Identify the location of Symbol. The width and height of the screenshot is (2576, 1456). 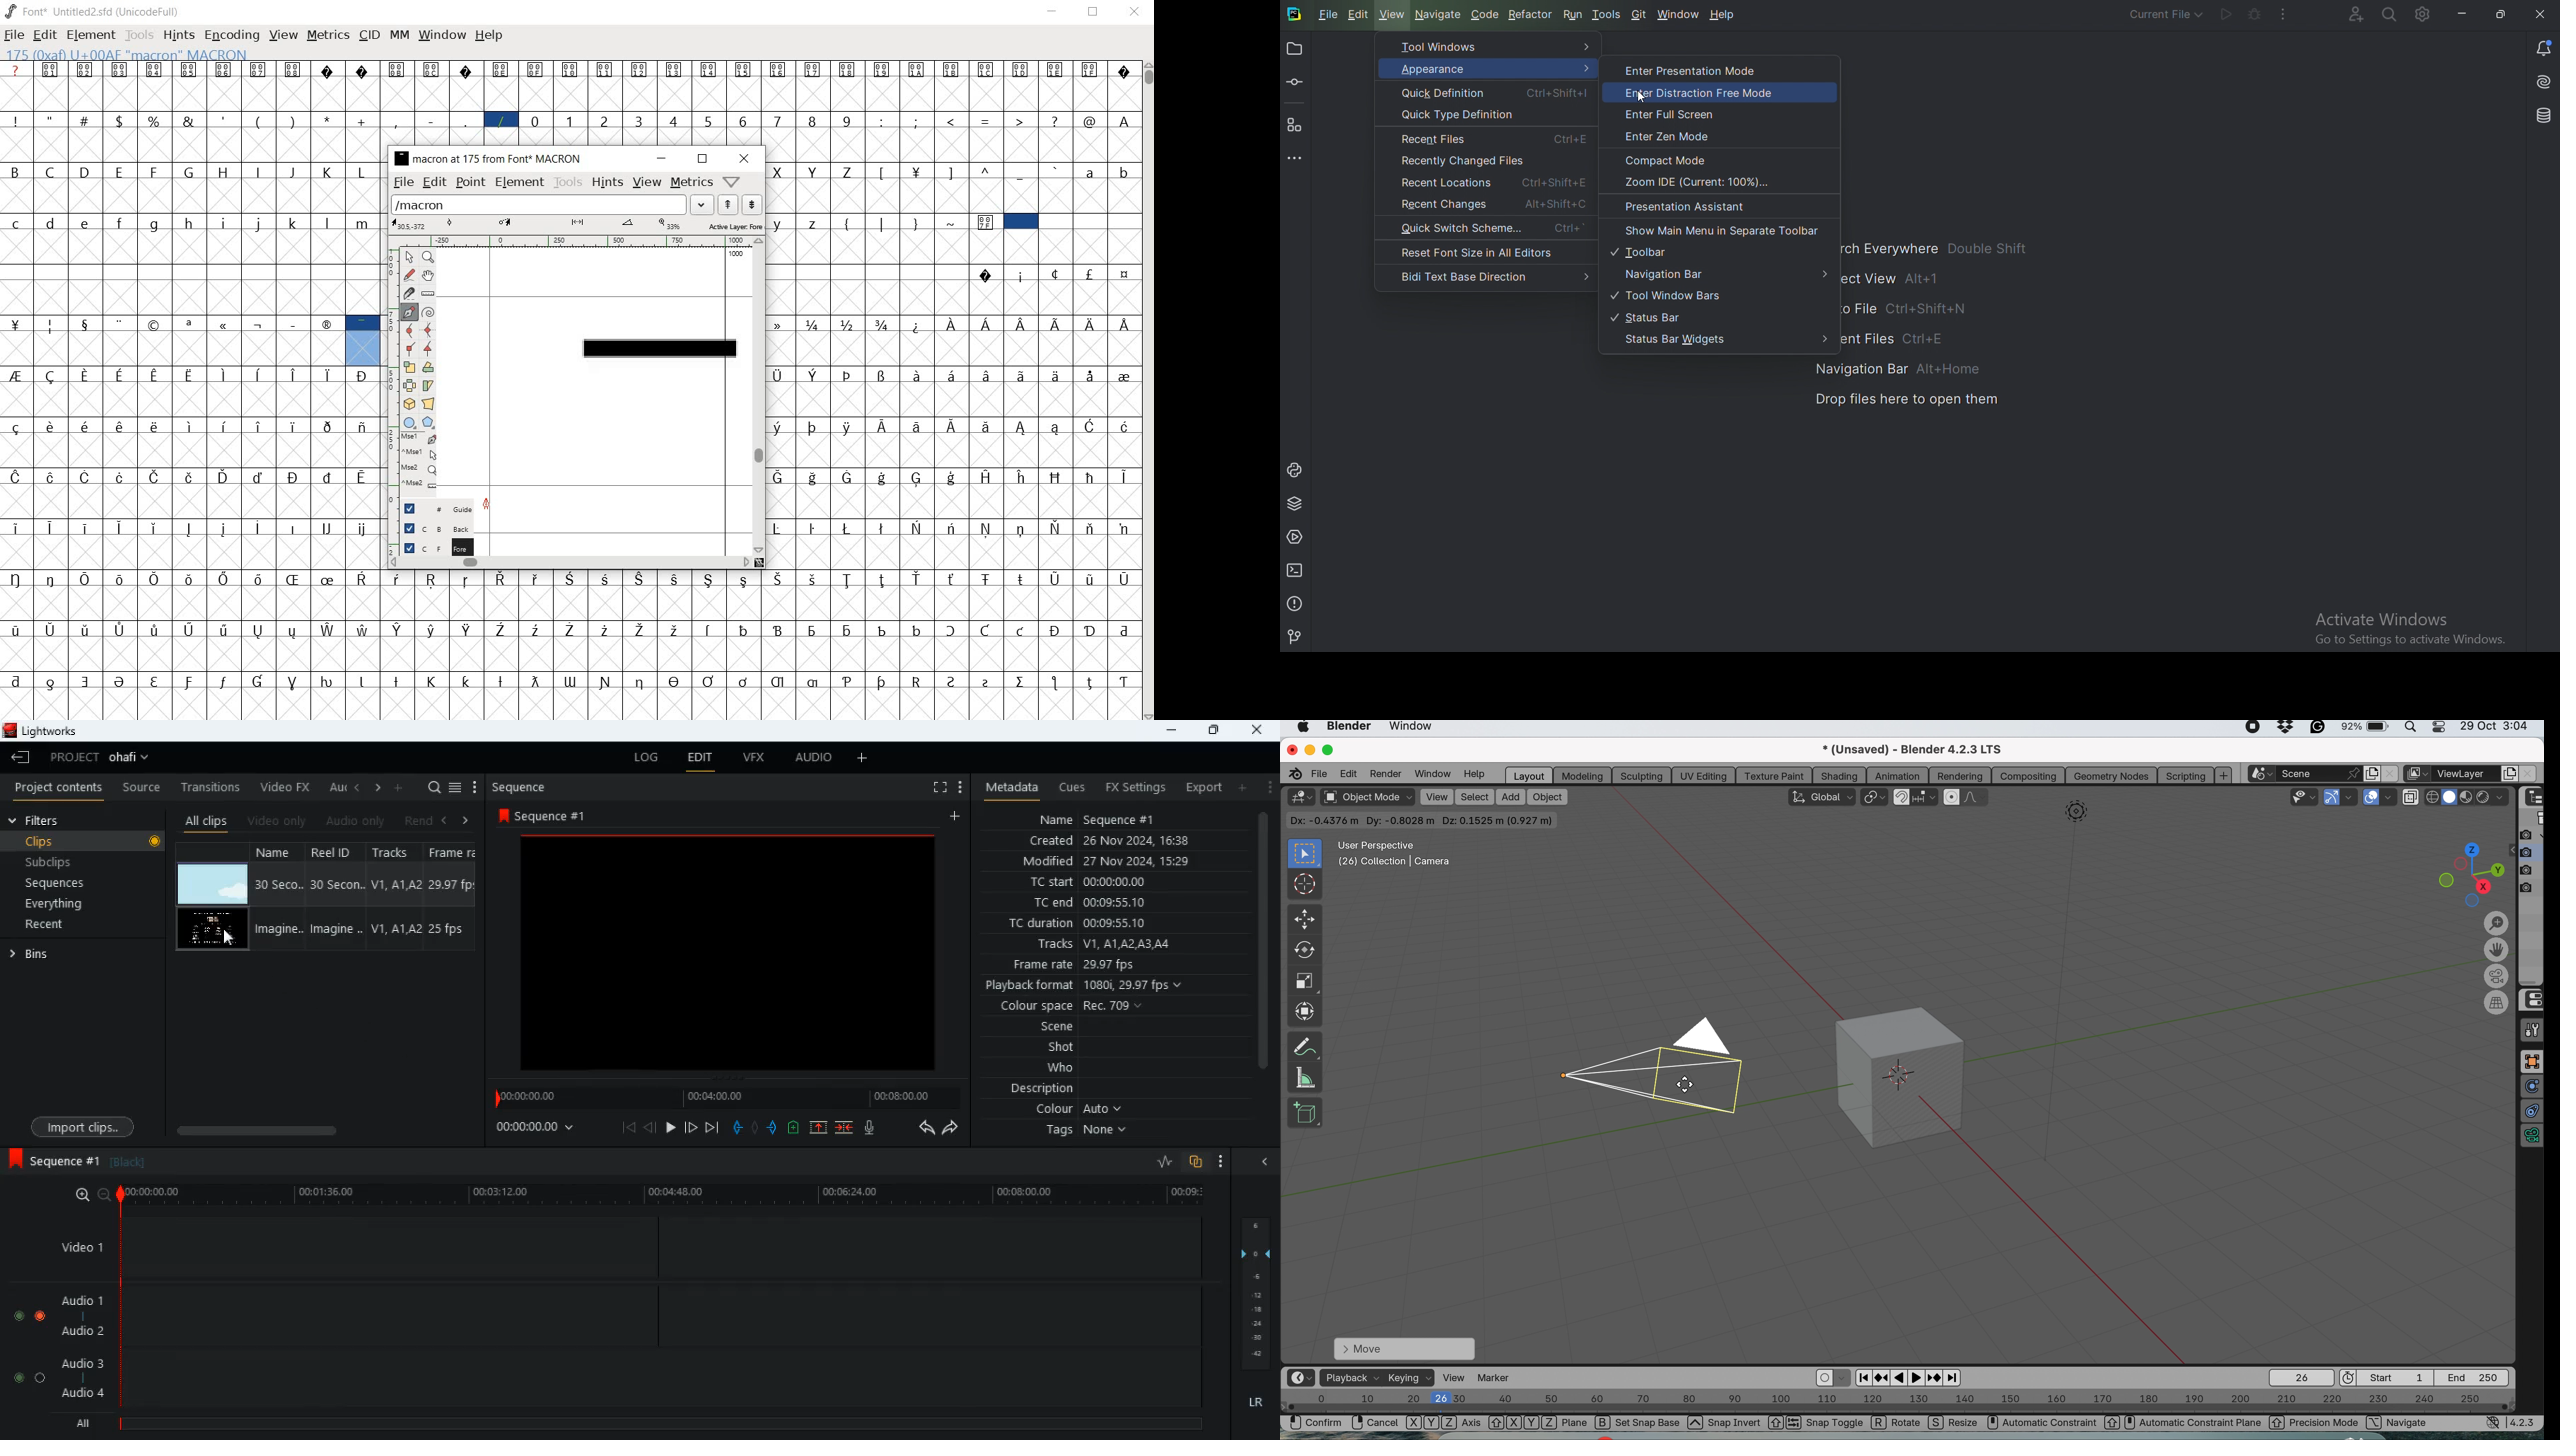
(988, 277).